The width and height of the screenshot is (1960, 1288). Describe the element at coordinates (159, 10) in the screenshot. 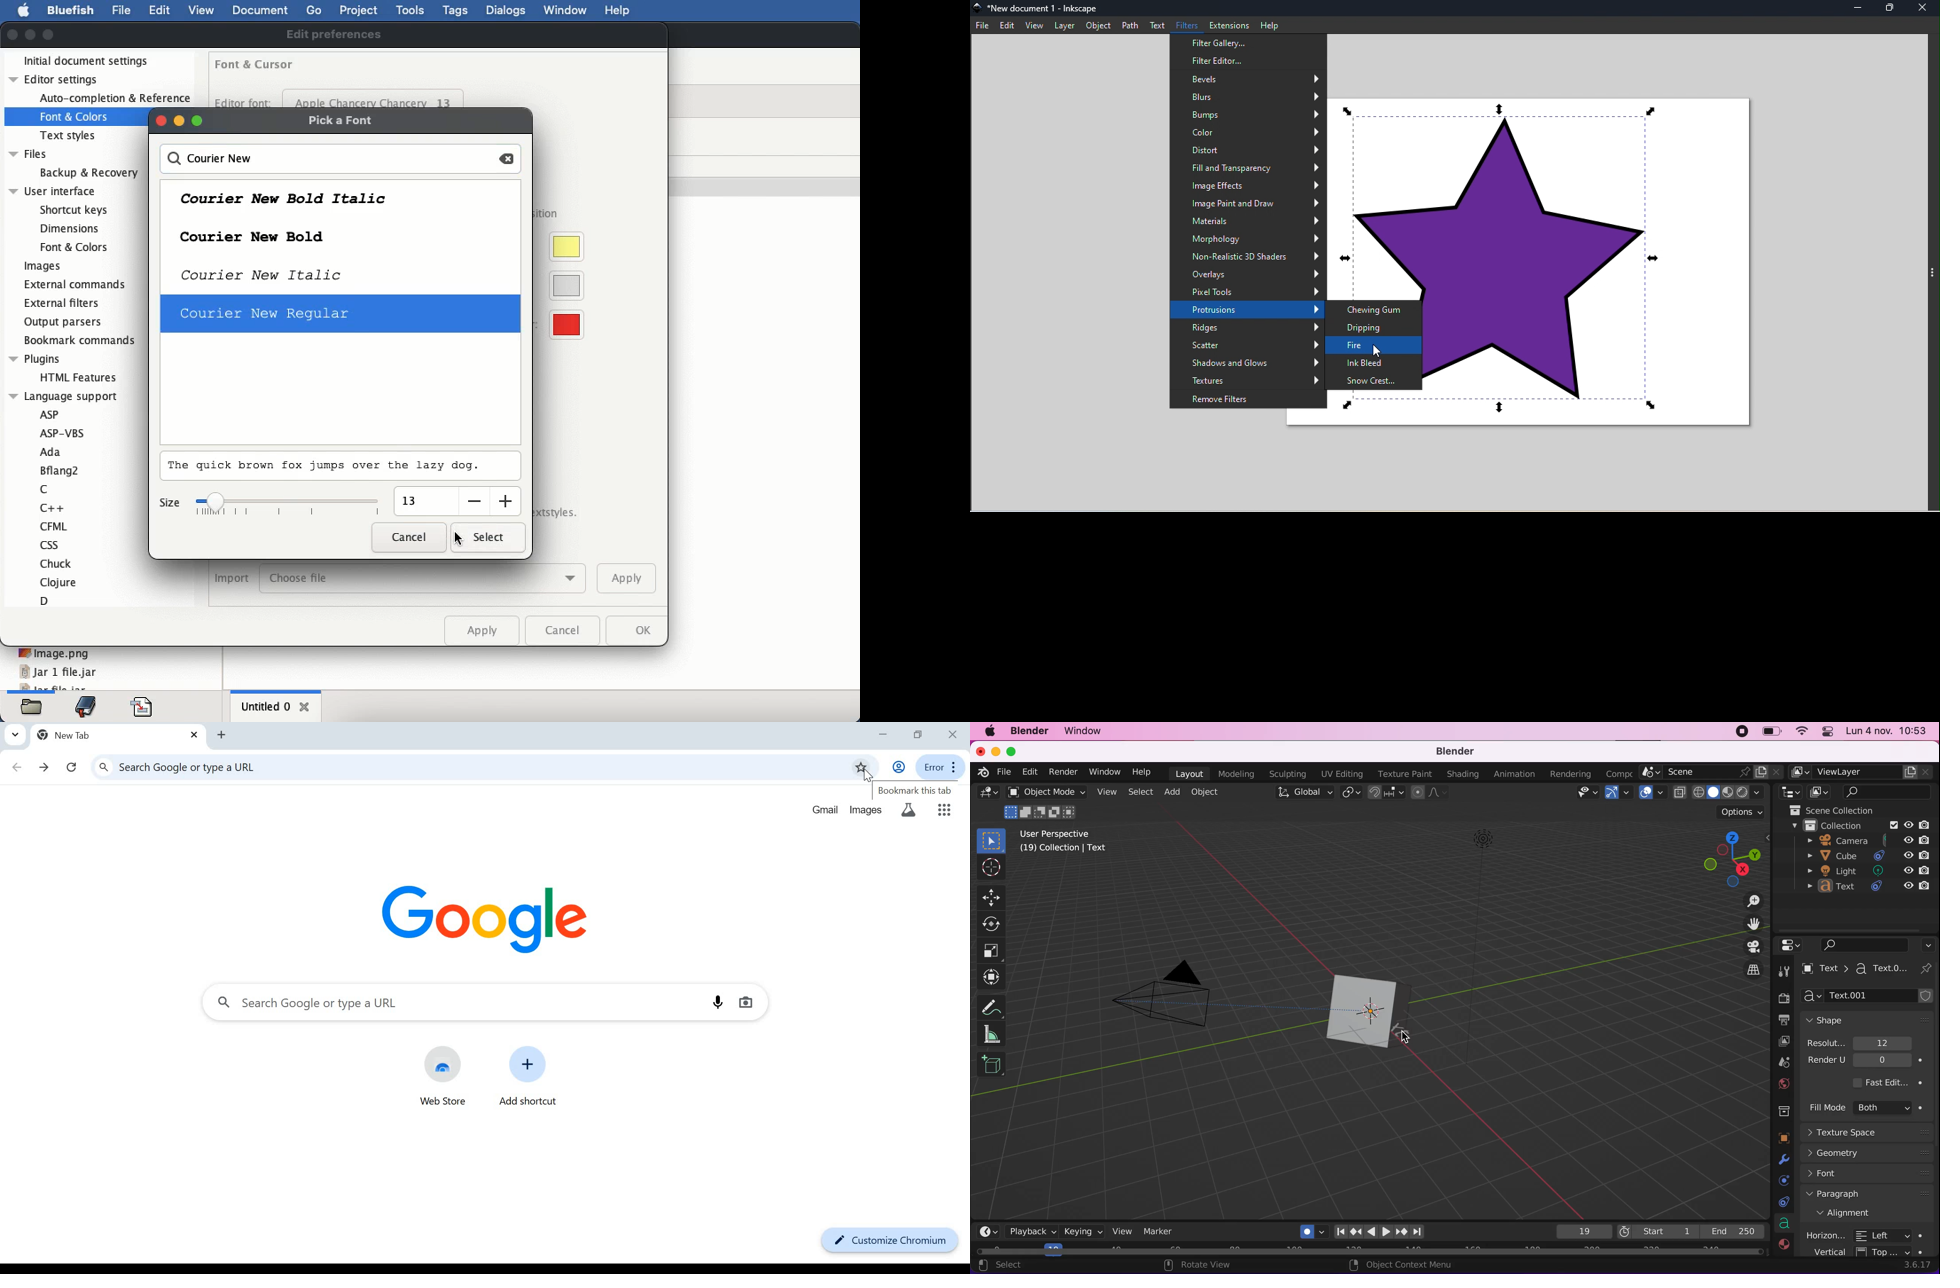

I see `edit` at that location.